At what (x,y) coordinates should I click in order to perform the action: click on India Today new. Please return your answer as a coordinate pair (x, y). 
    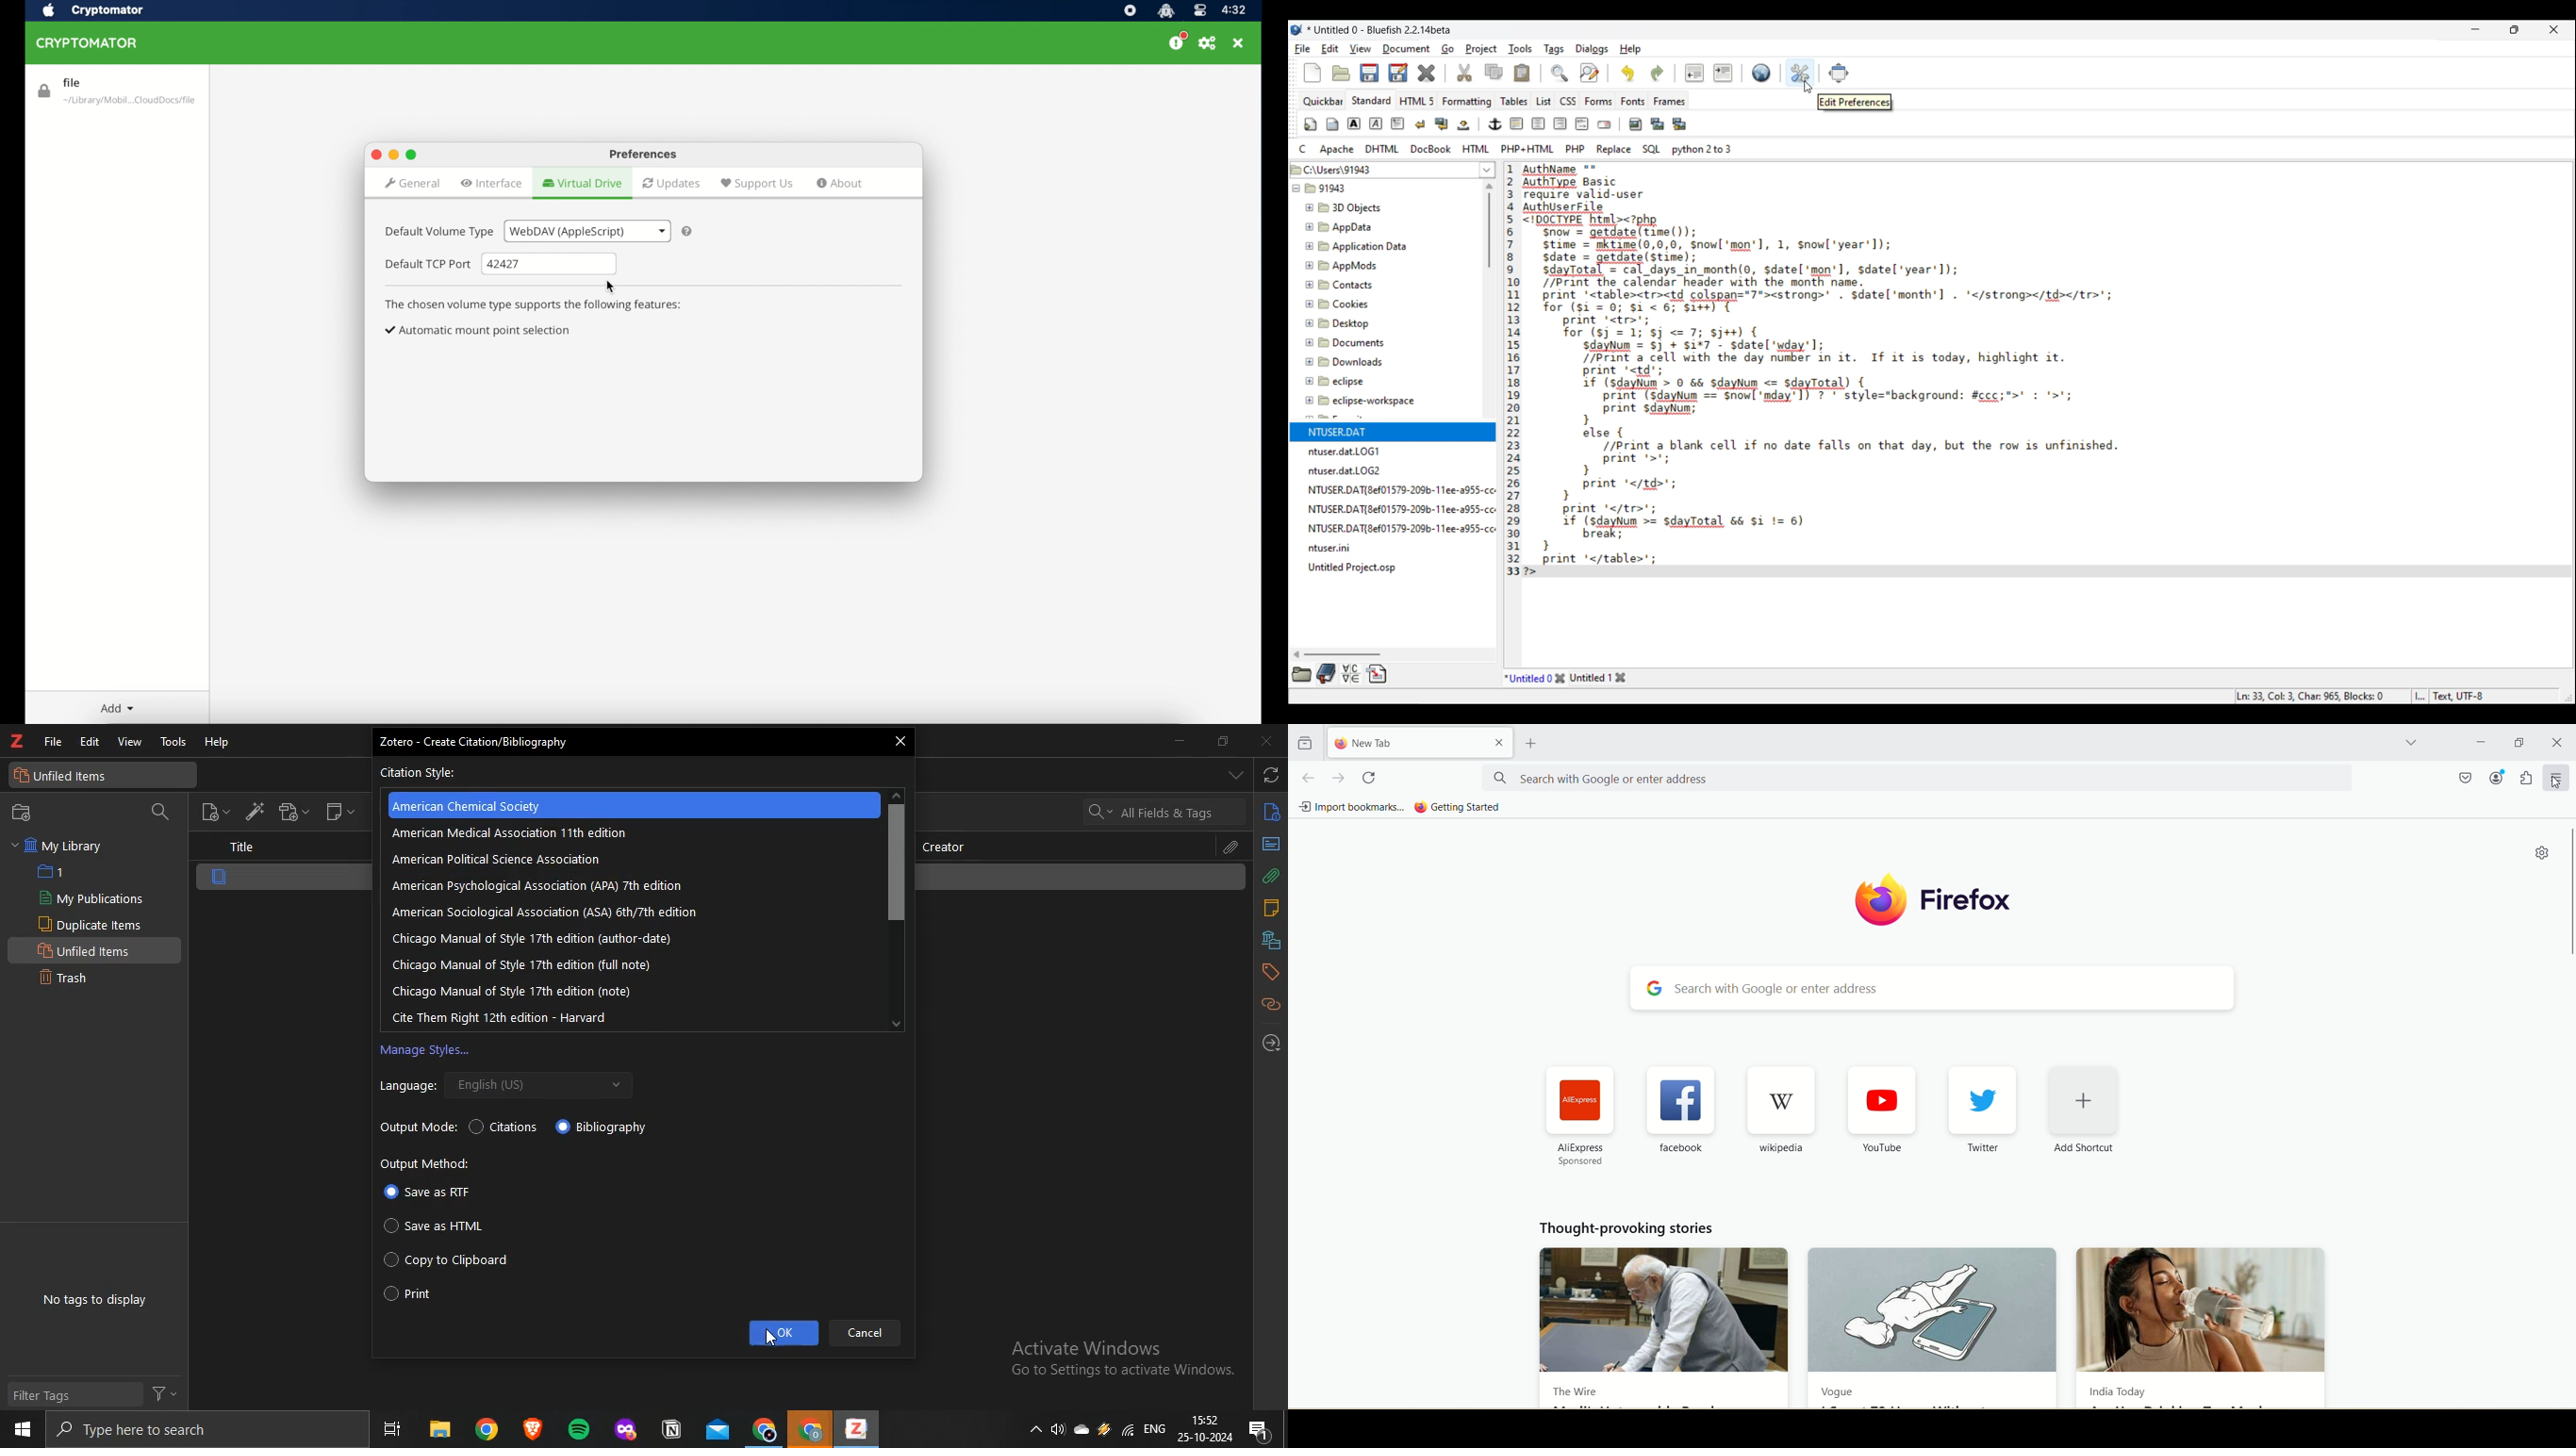
    Looking at the image, I should click on (2204, 1310).